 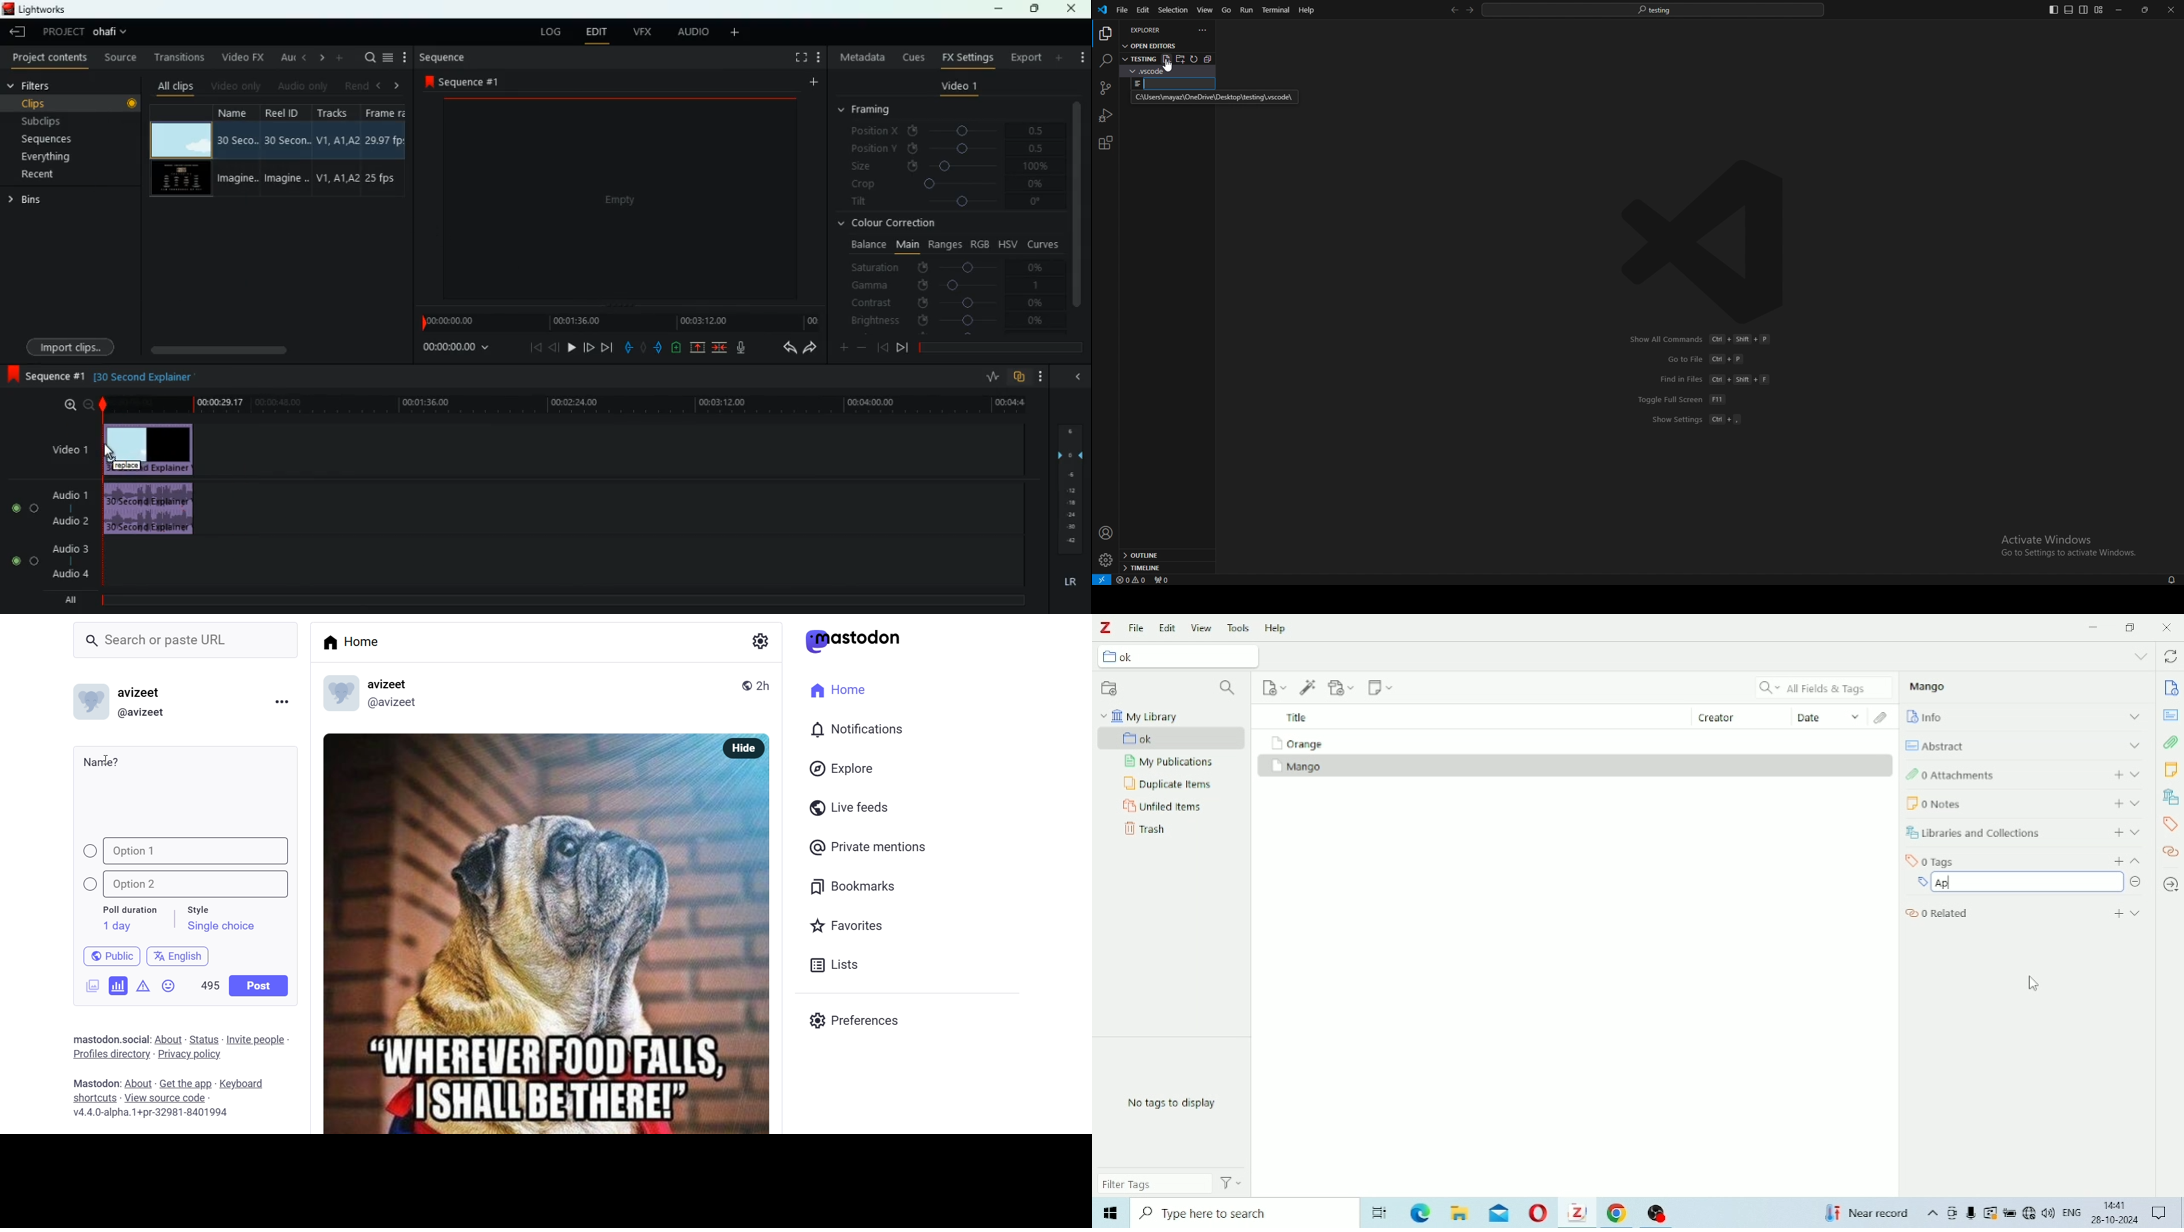 I want to click on go, so click(x=1227, y=10).